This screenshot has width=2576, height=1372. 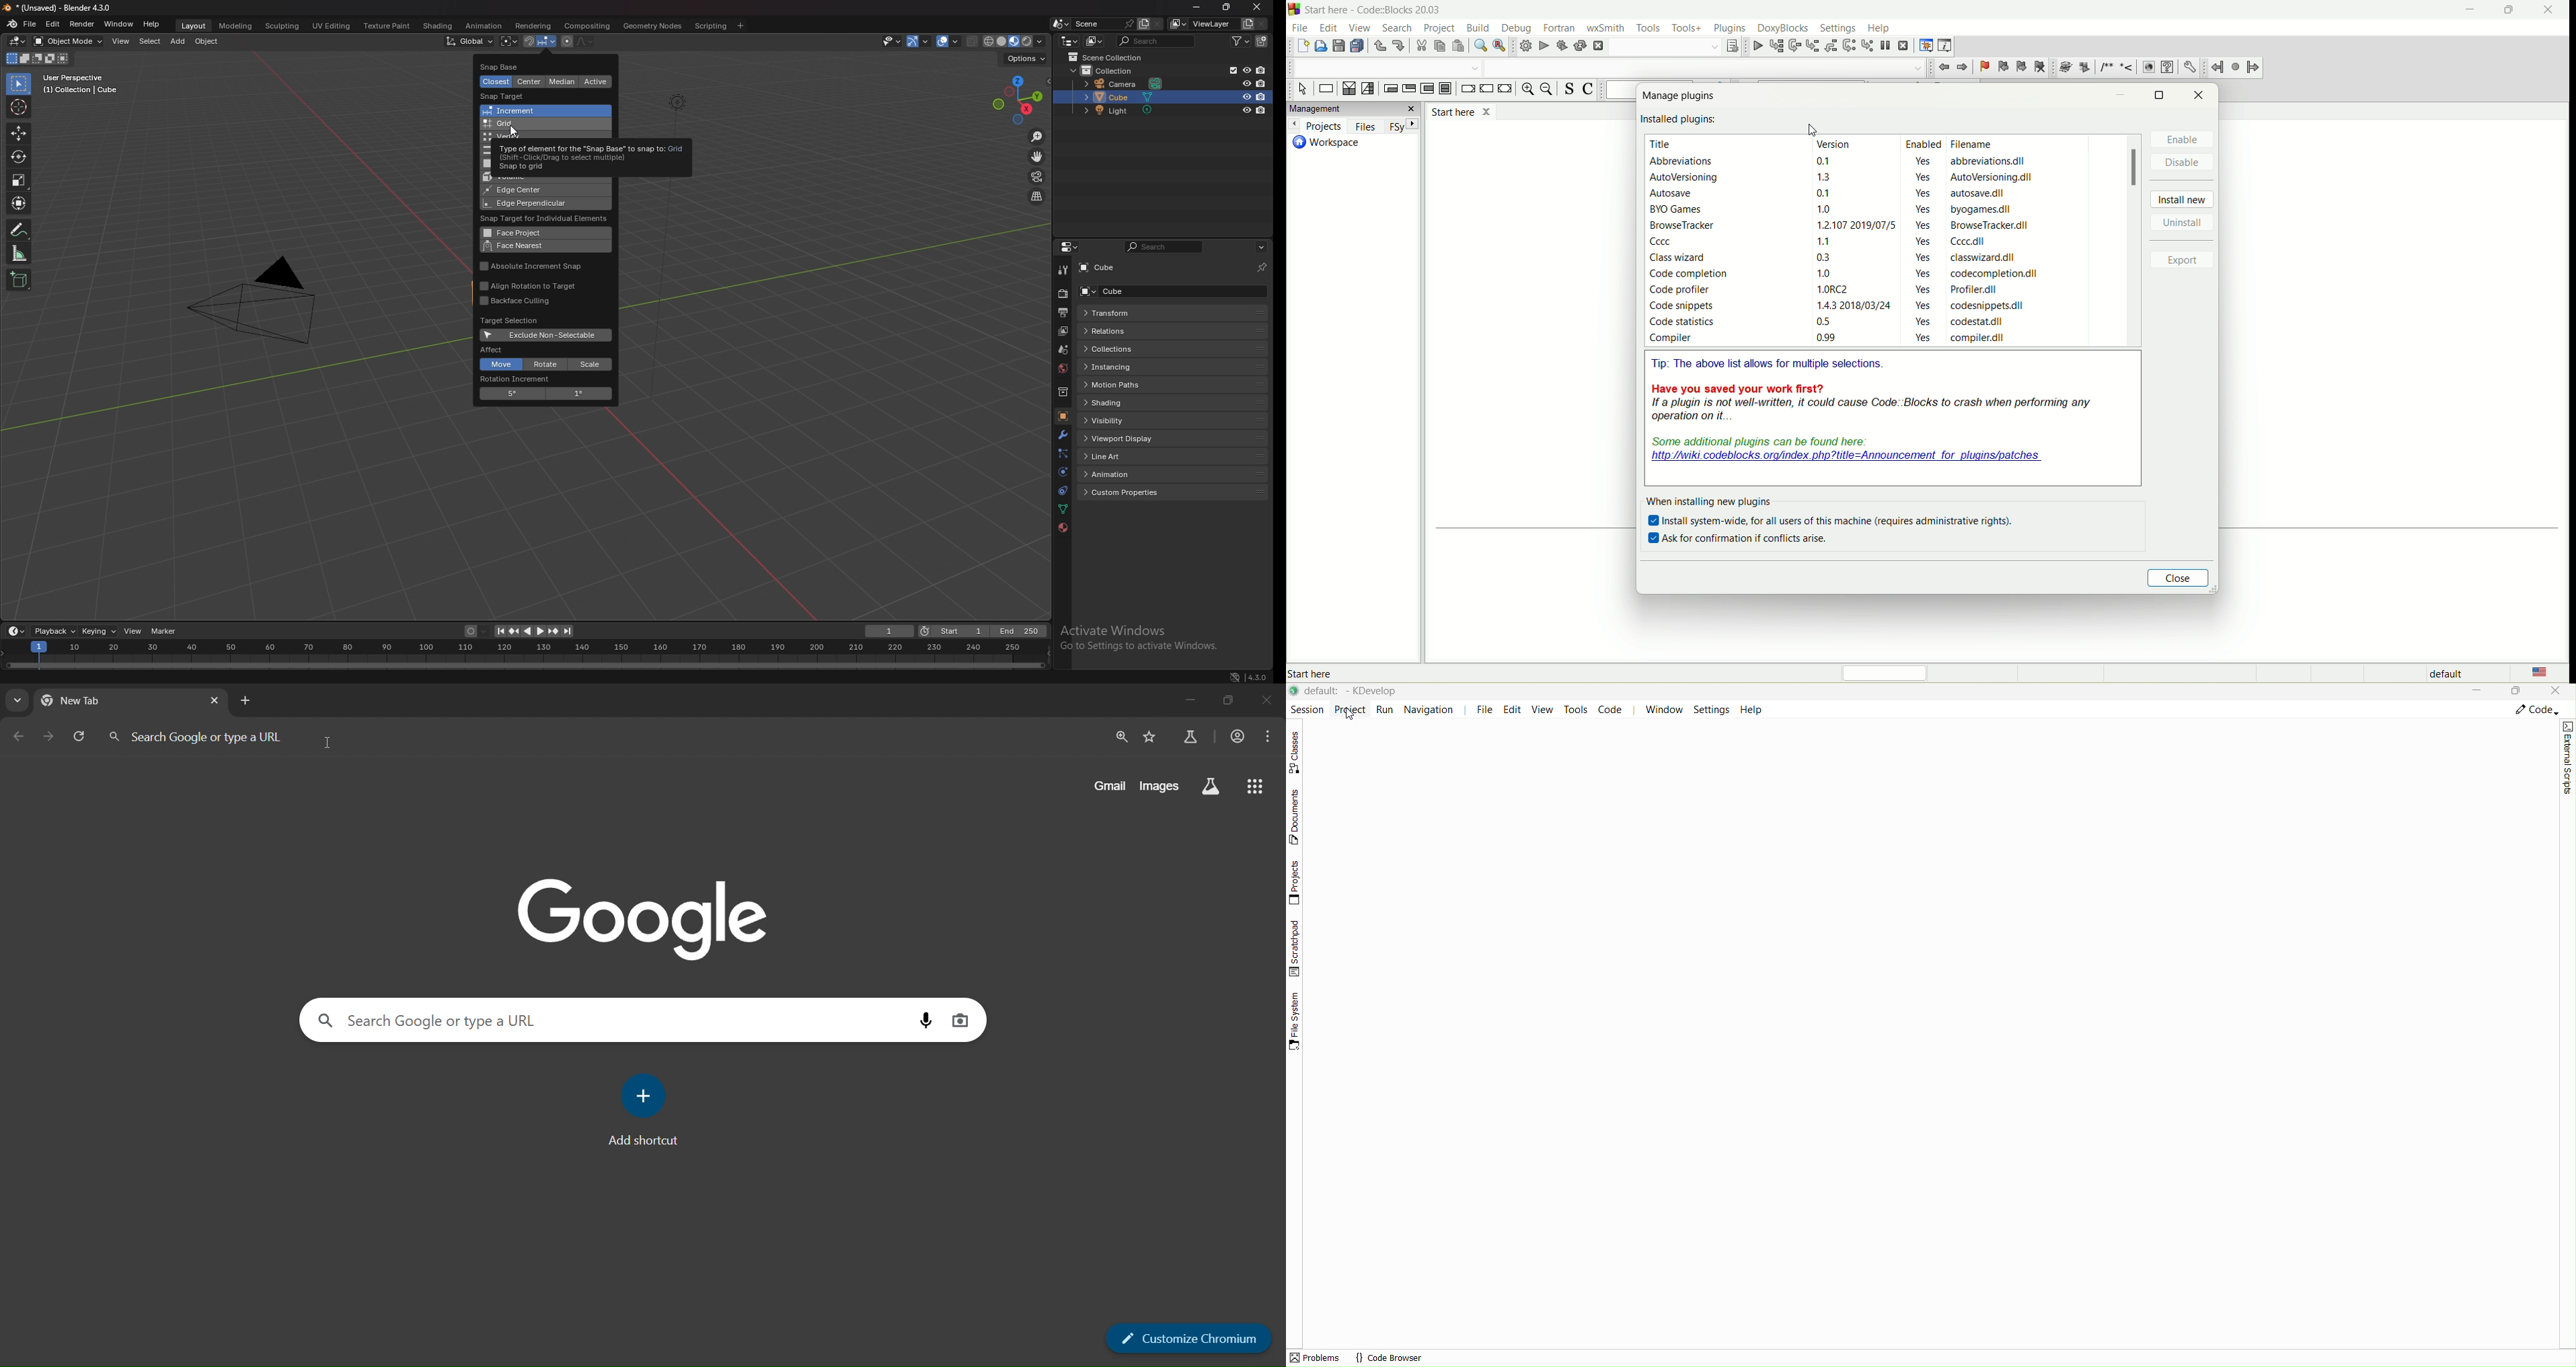 I want to click on paste, so click(x=1459, y=47).